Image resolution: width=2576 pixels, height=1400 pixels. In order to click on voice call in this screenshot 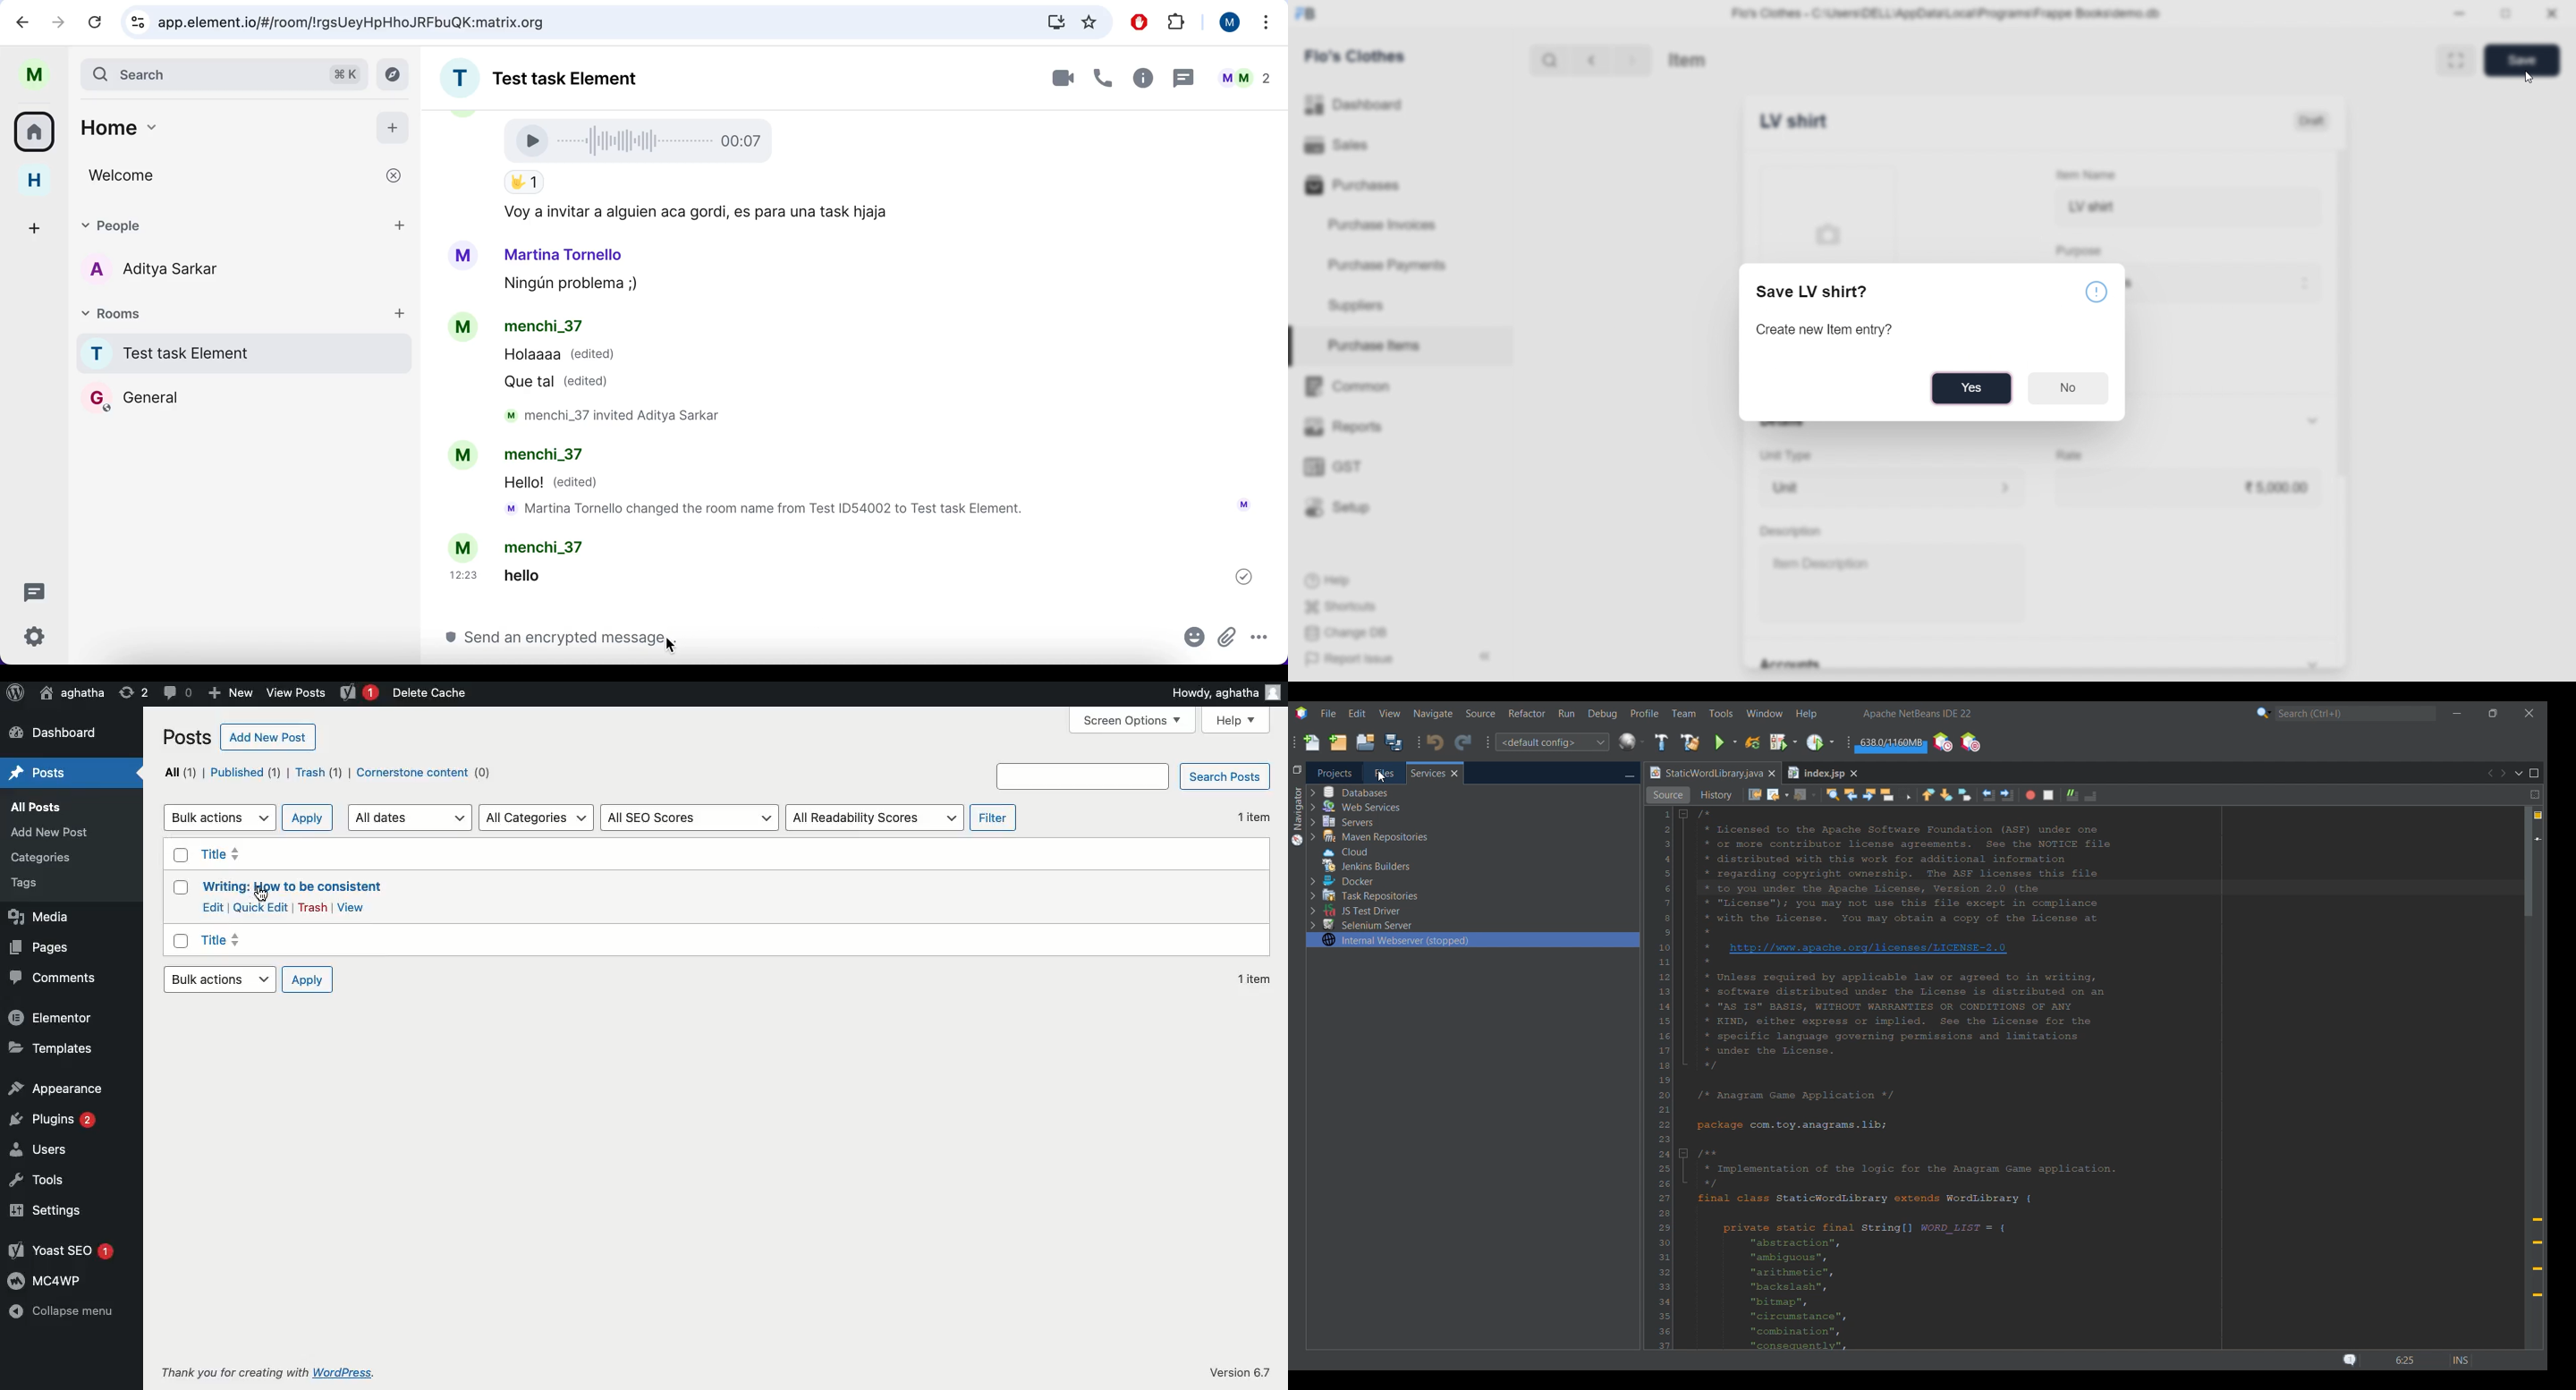, I will do `click(1100, 81)`.